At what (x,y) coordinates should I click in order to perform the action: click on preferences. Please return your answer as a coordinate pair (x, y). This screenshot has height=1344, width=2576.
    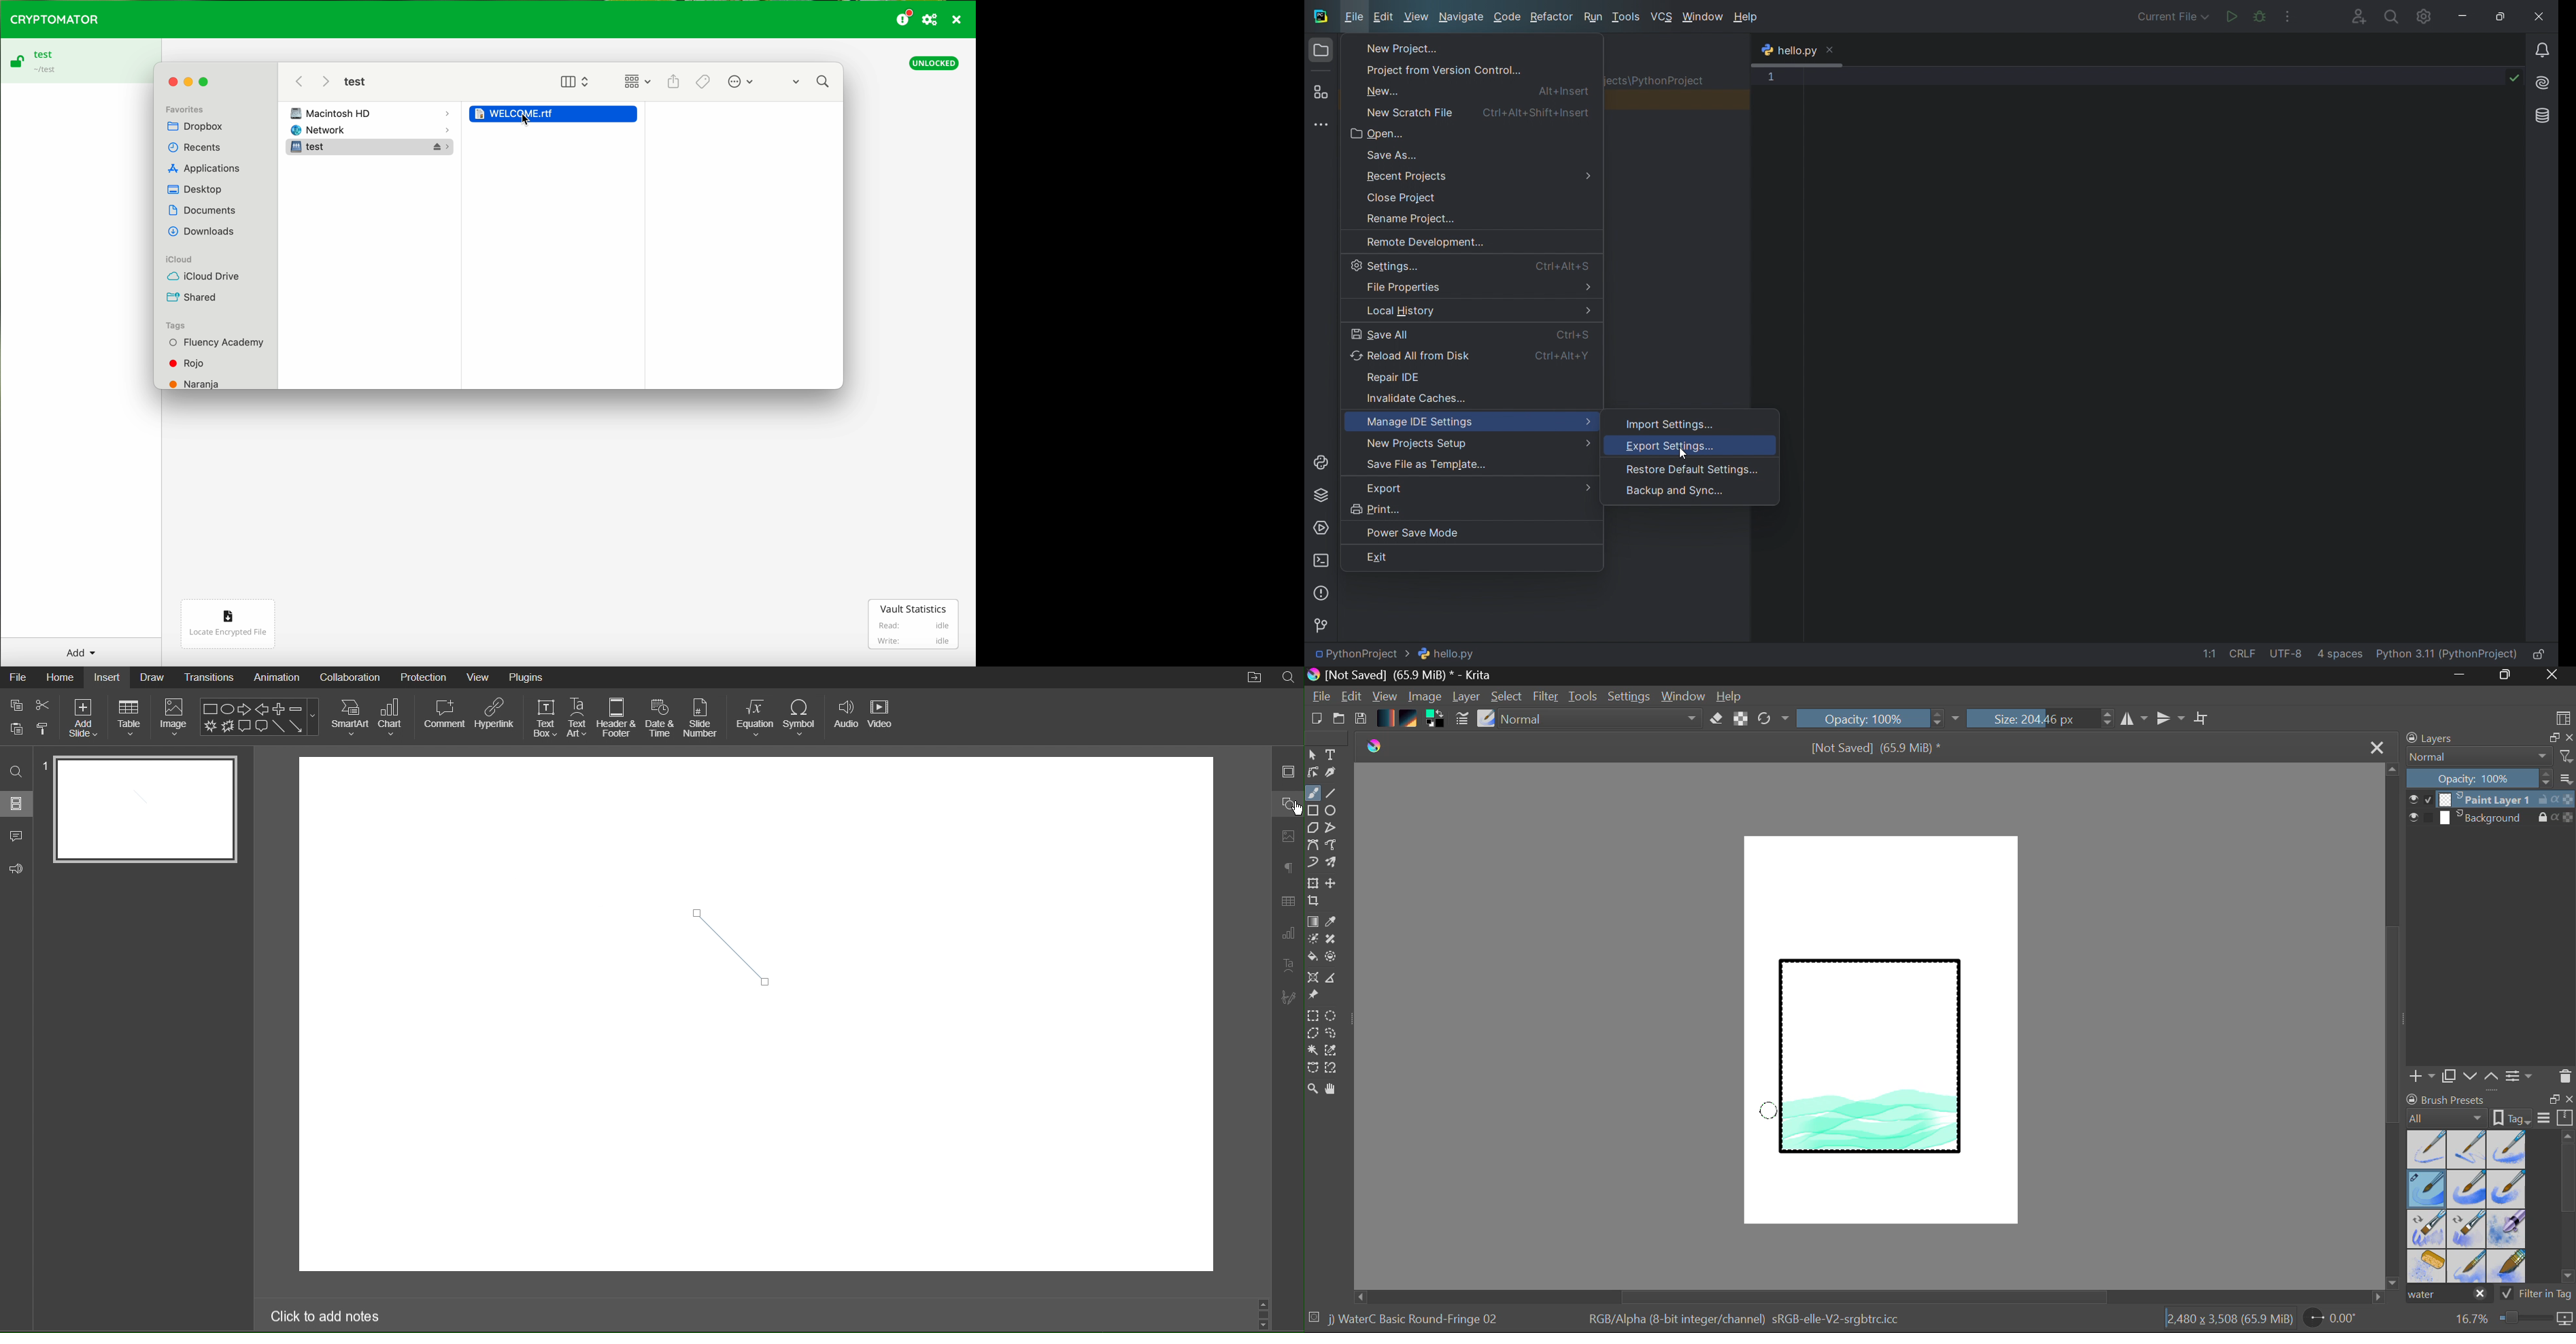
    Looking at the image, I should click on (931, 20).